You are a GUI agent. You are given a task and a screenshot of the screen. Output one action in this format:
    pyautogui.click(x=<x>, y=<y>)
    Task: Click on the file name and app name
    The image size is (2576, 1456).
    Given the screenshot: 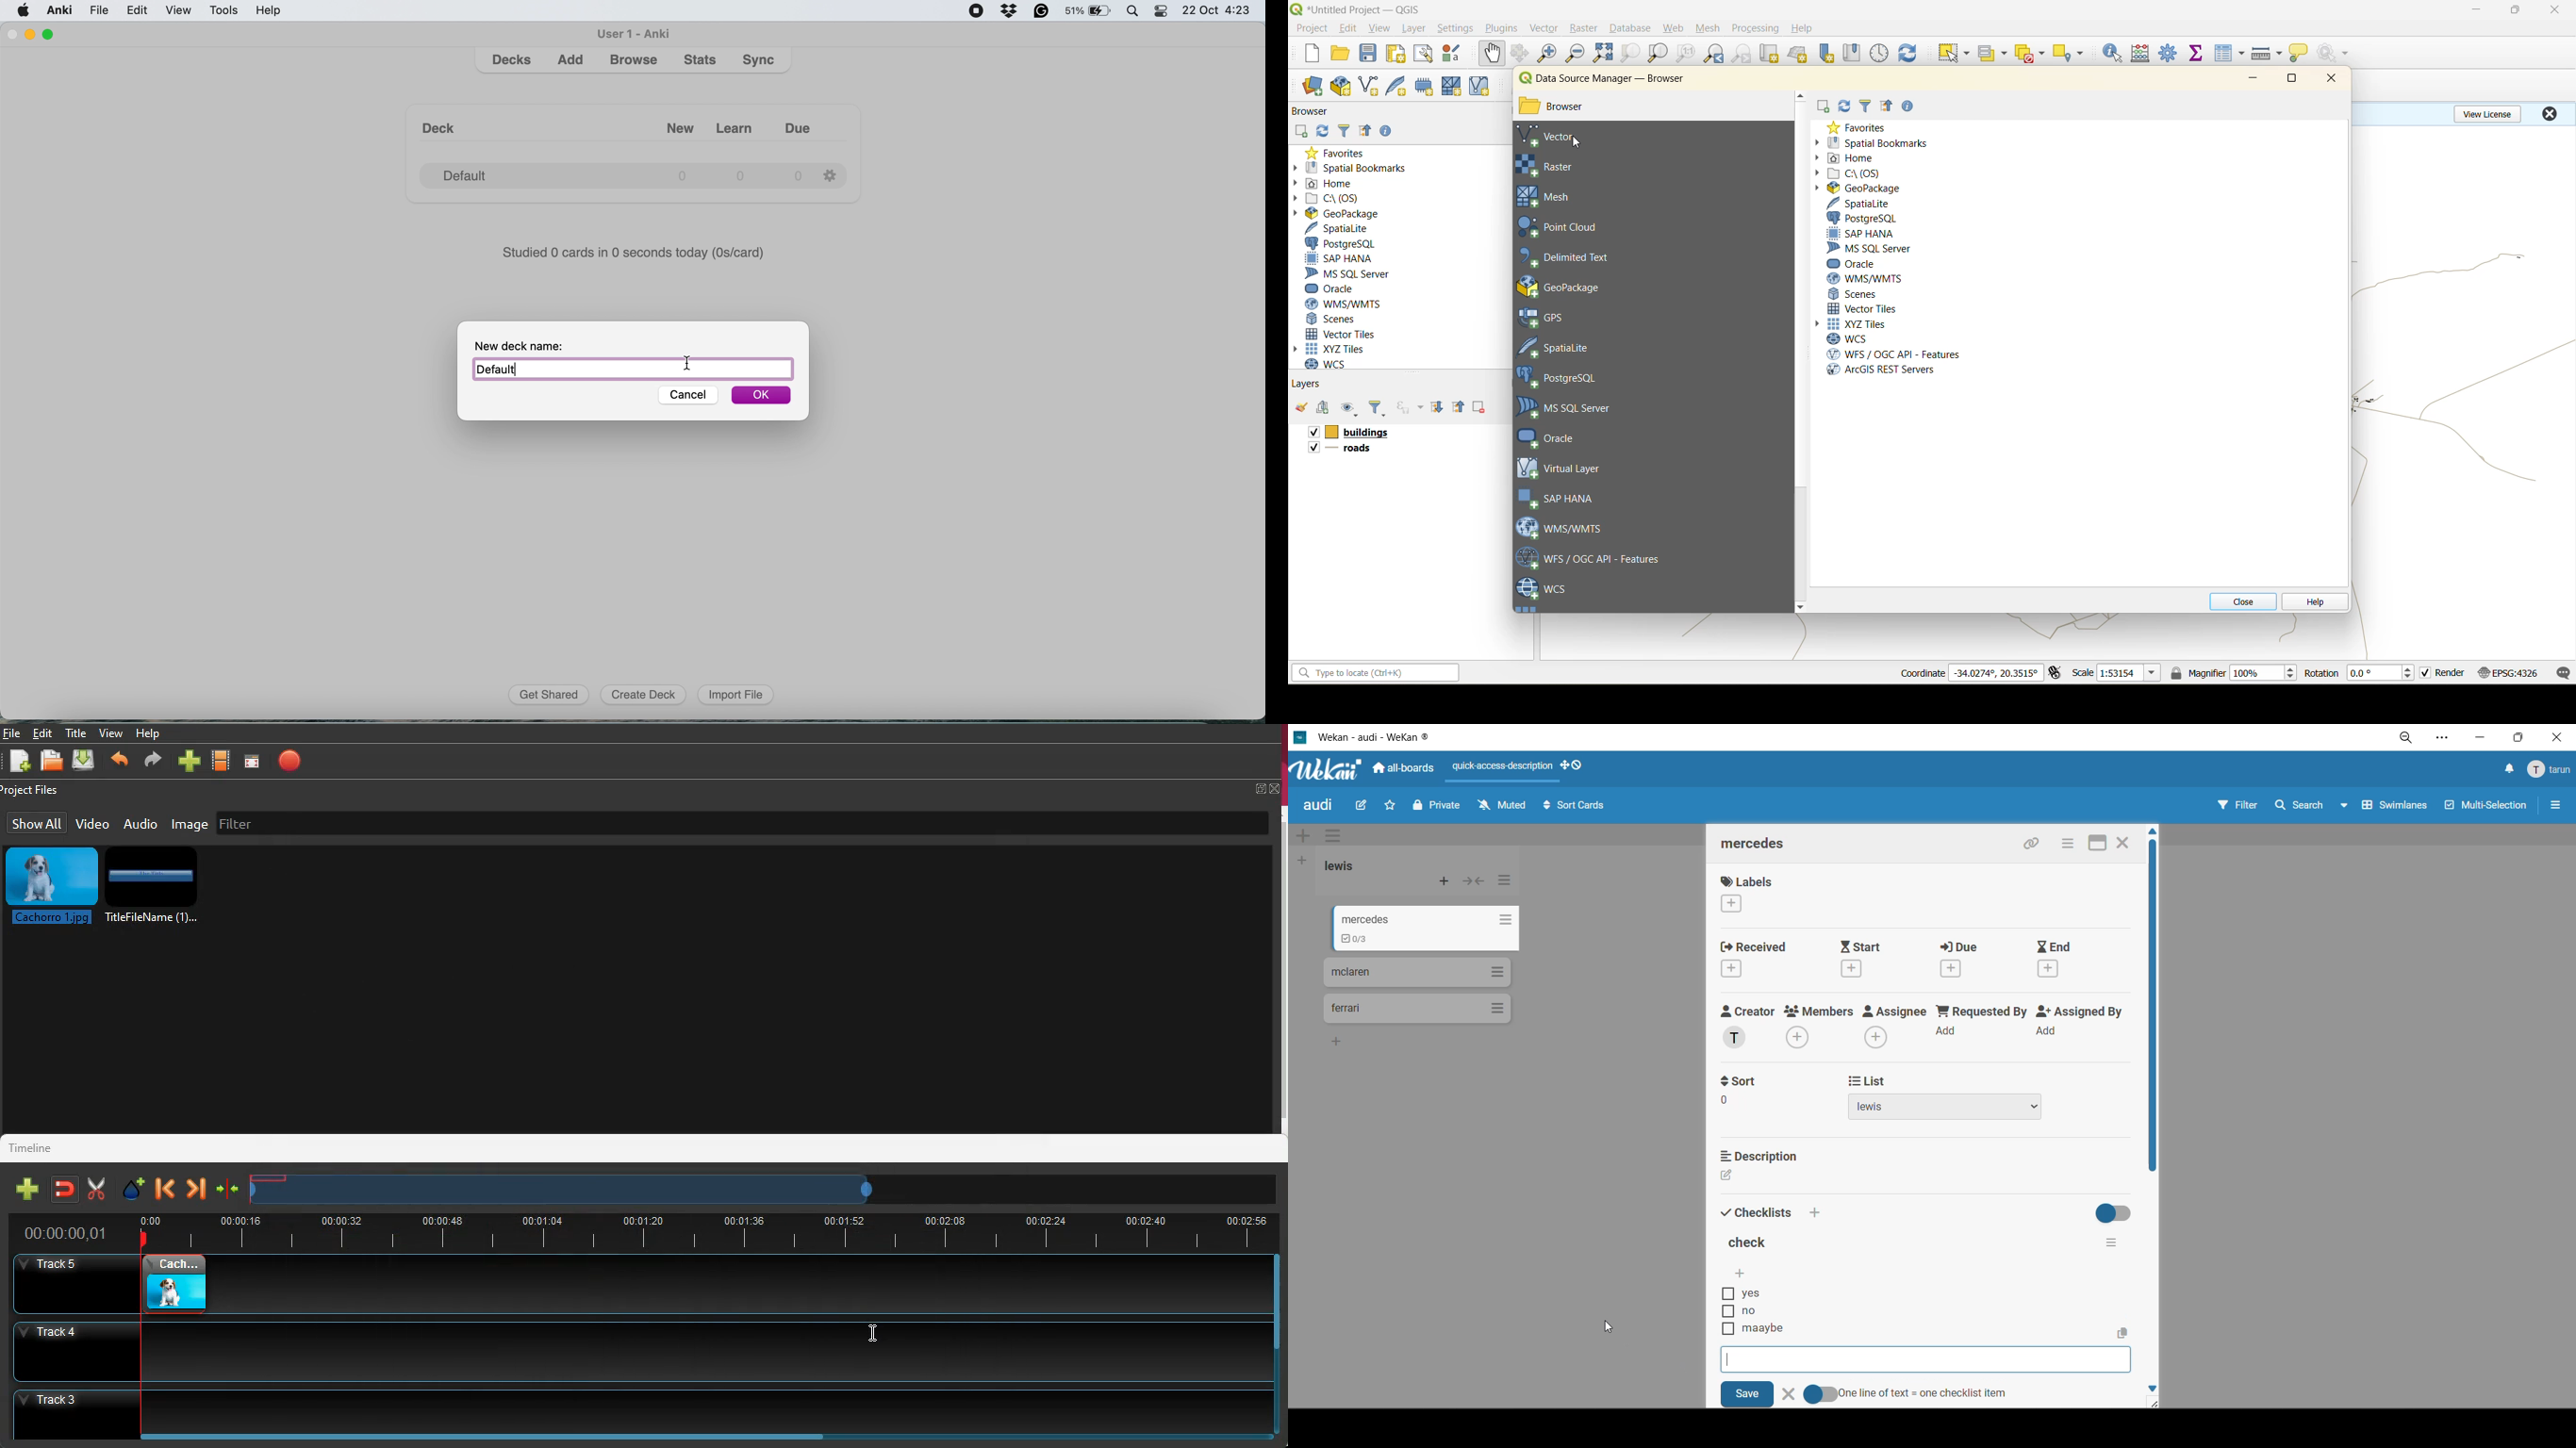 What is the action you would take?
    pyautogui.click(x=1359, y=9)
    